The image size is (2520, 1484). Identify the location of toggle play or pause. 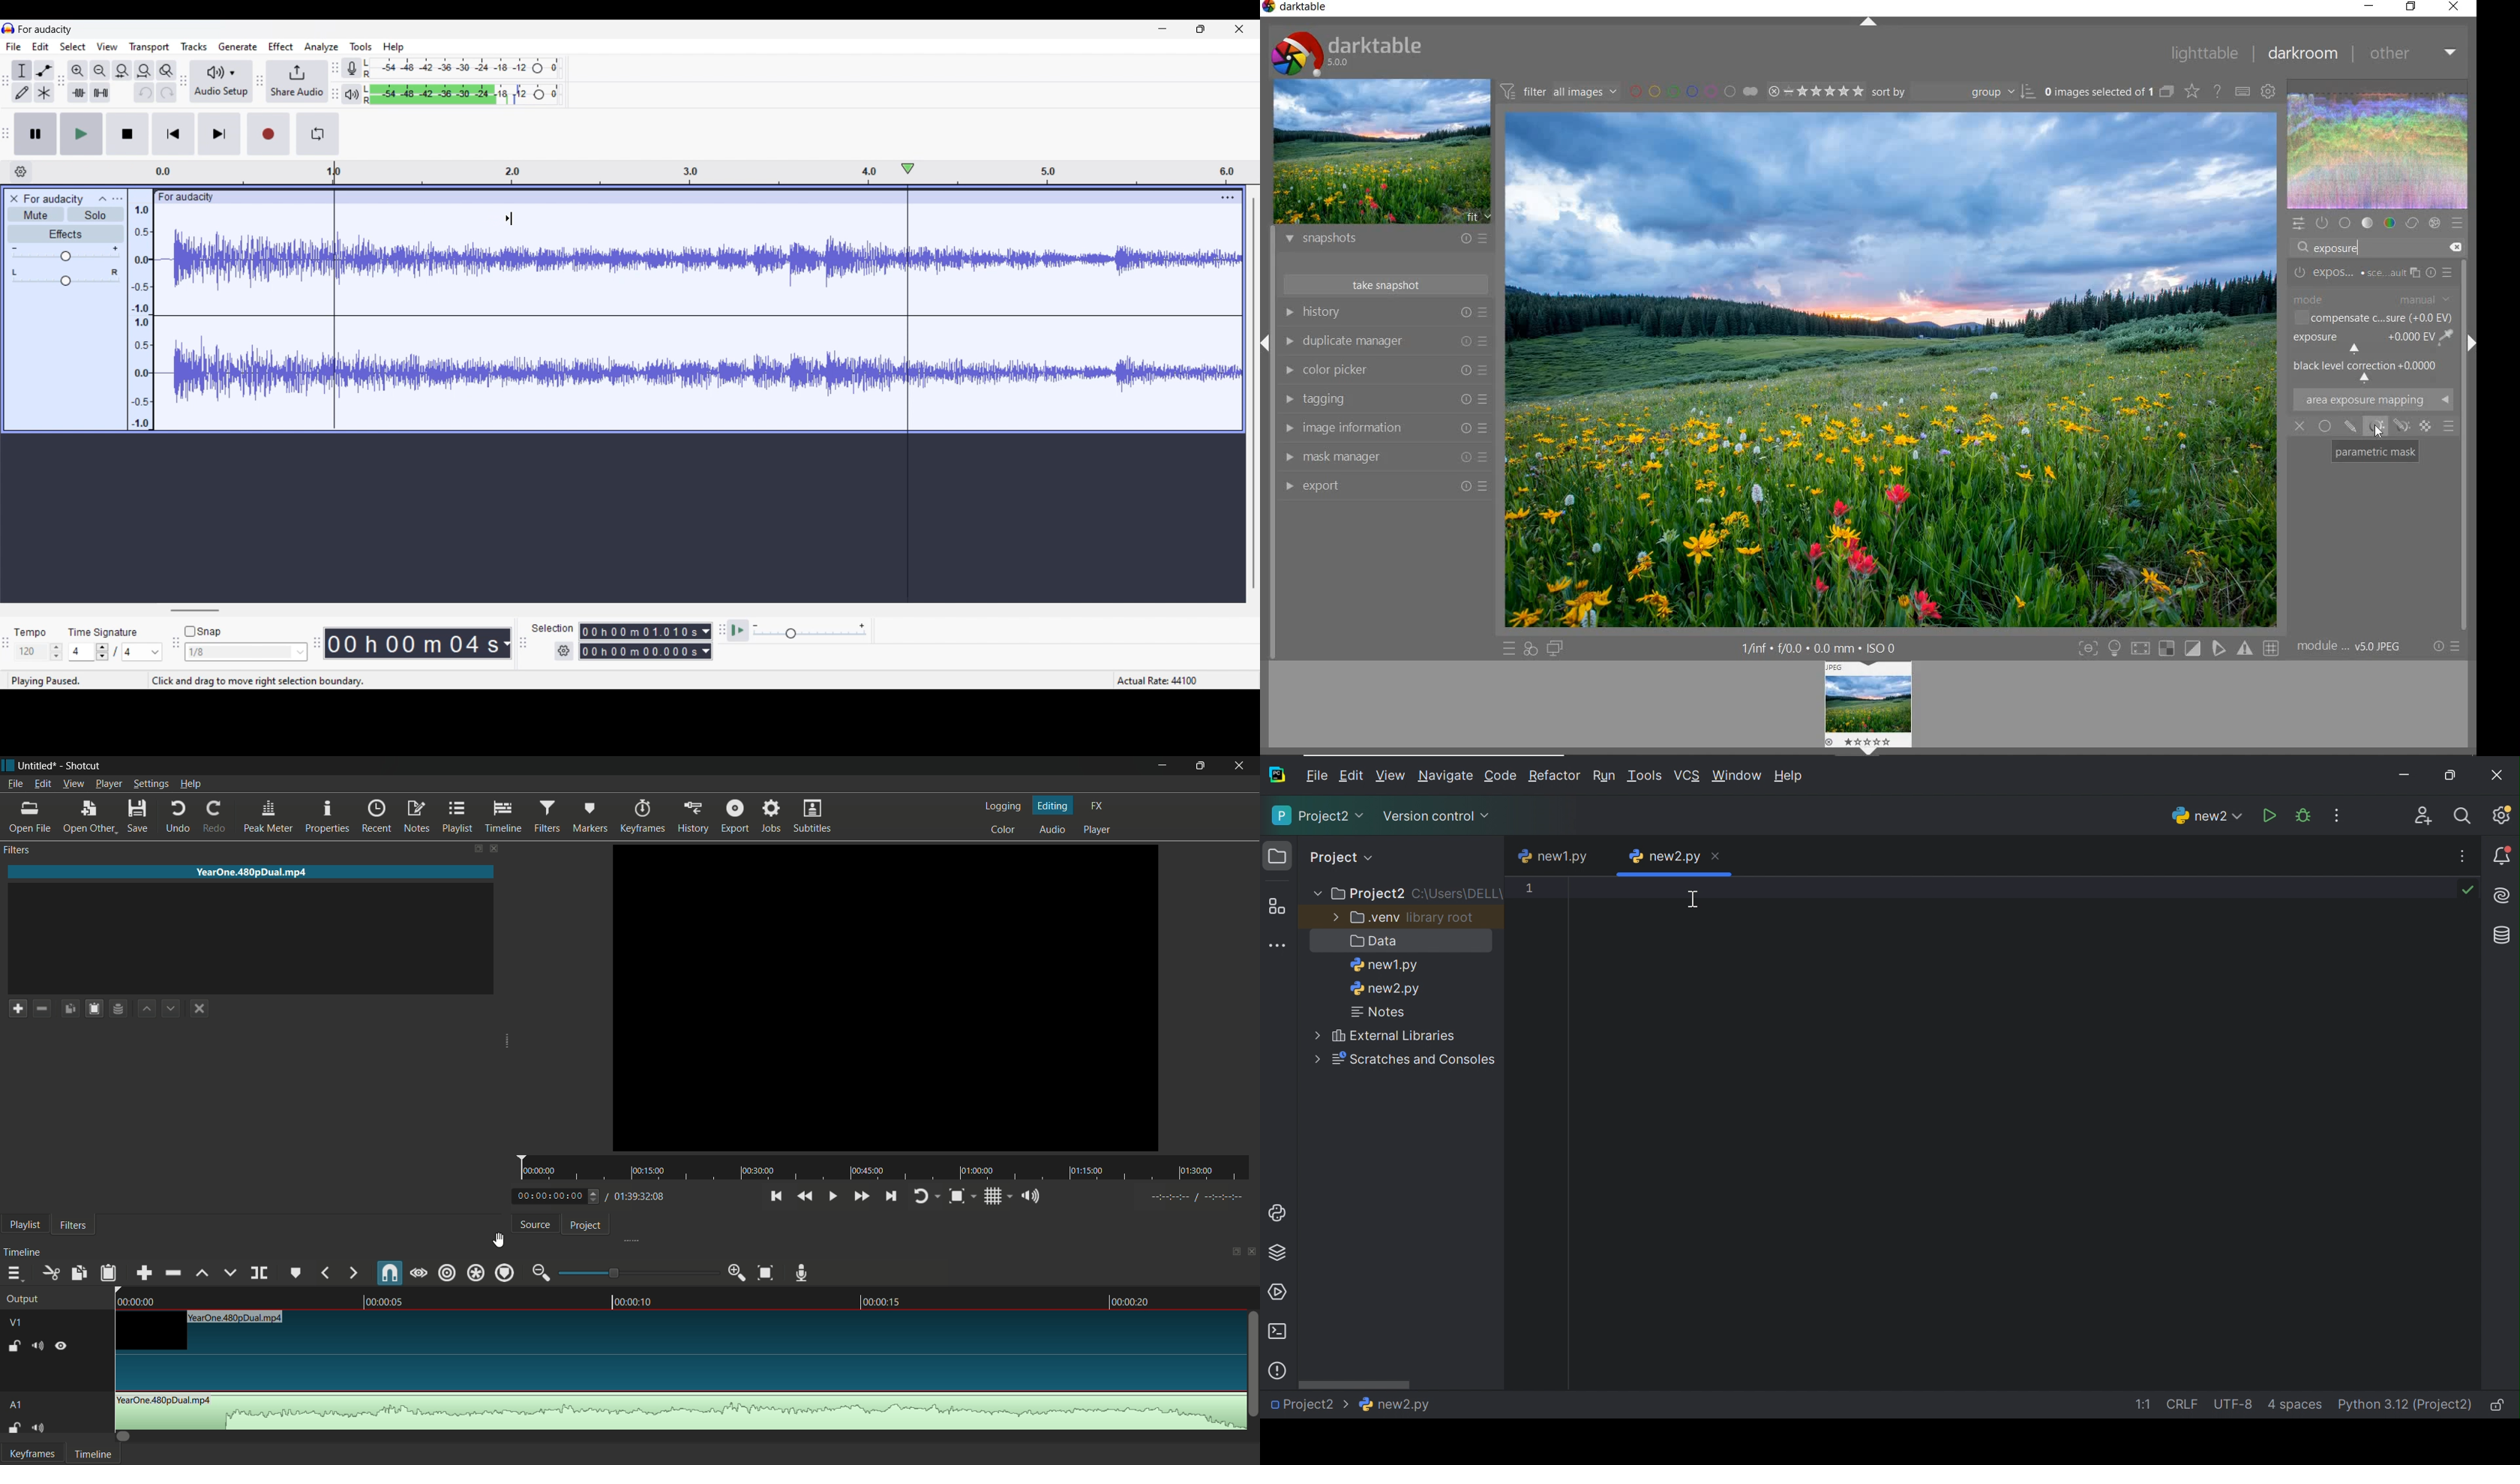
(830, 1196).